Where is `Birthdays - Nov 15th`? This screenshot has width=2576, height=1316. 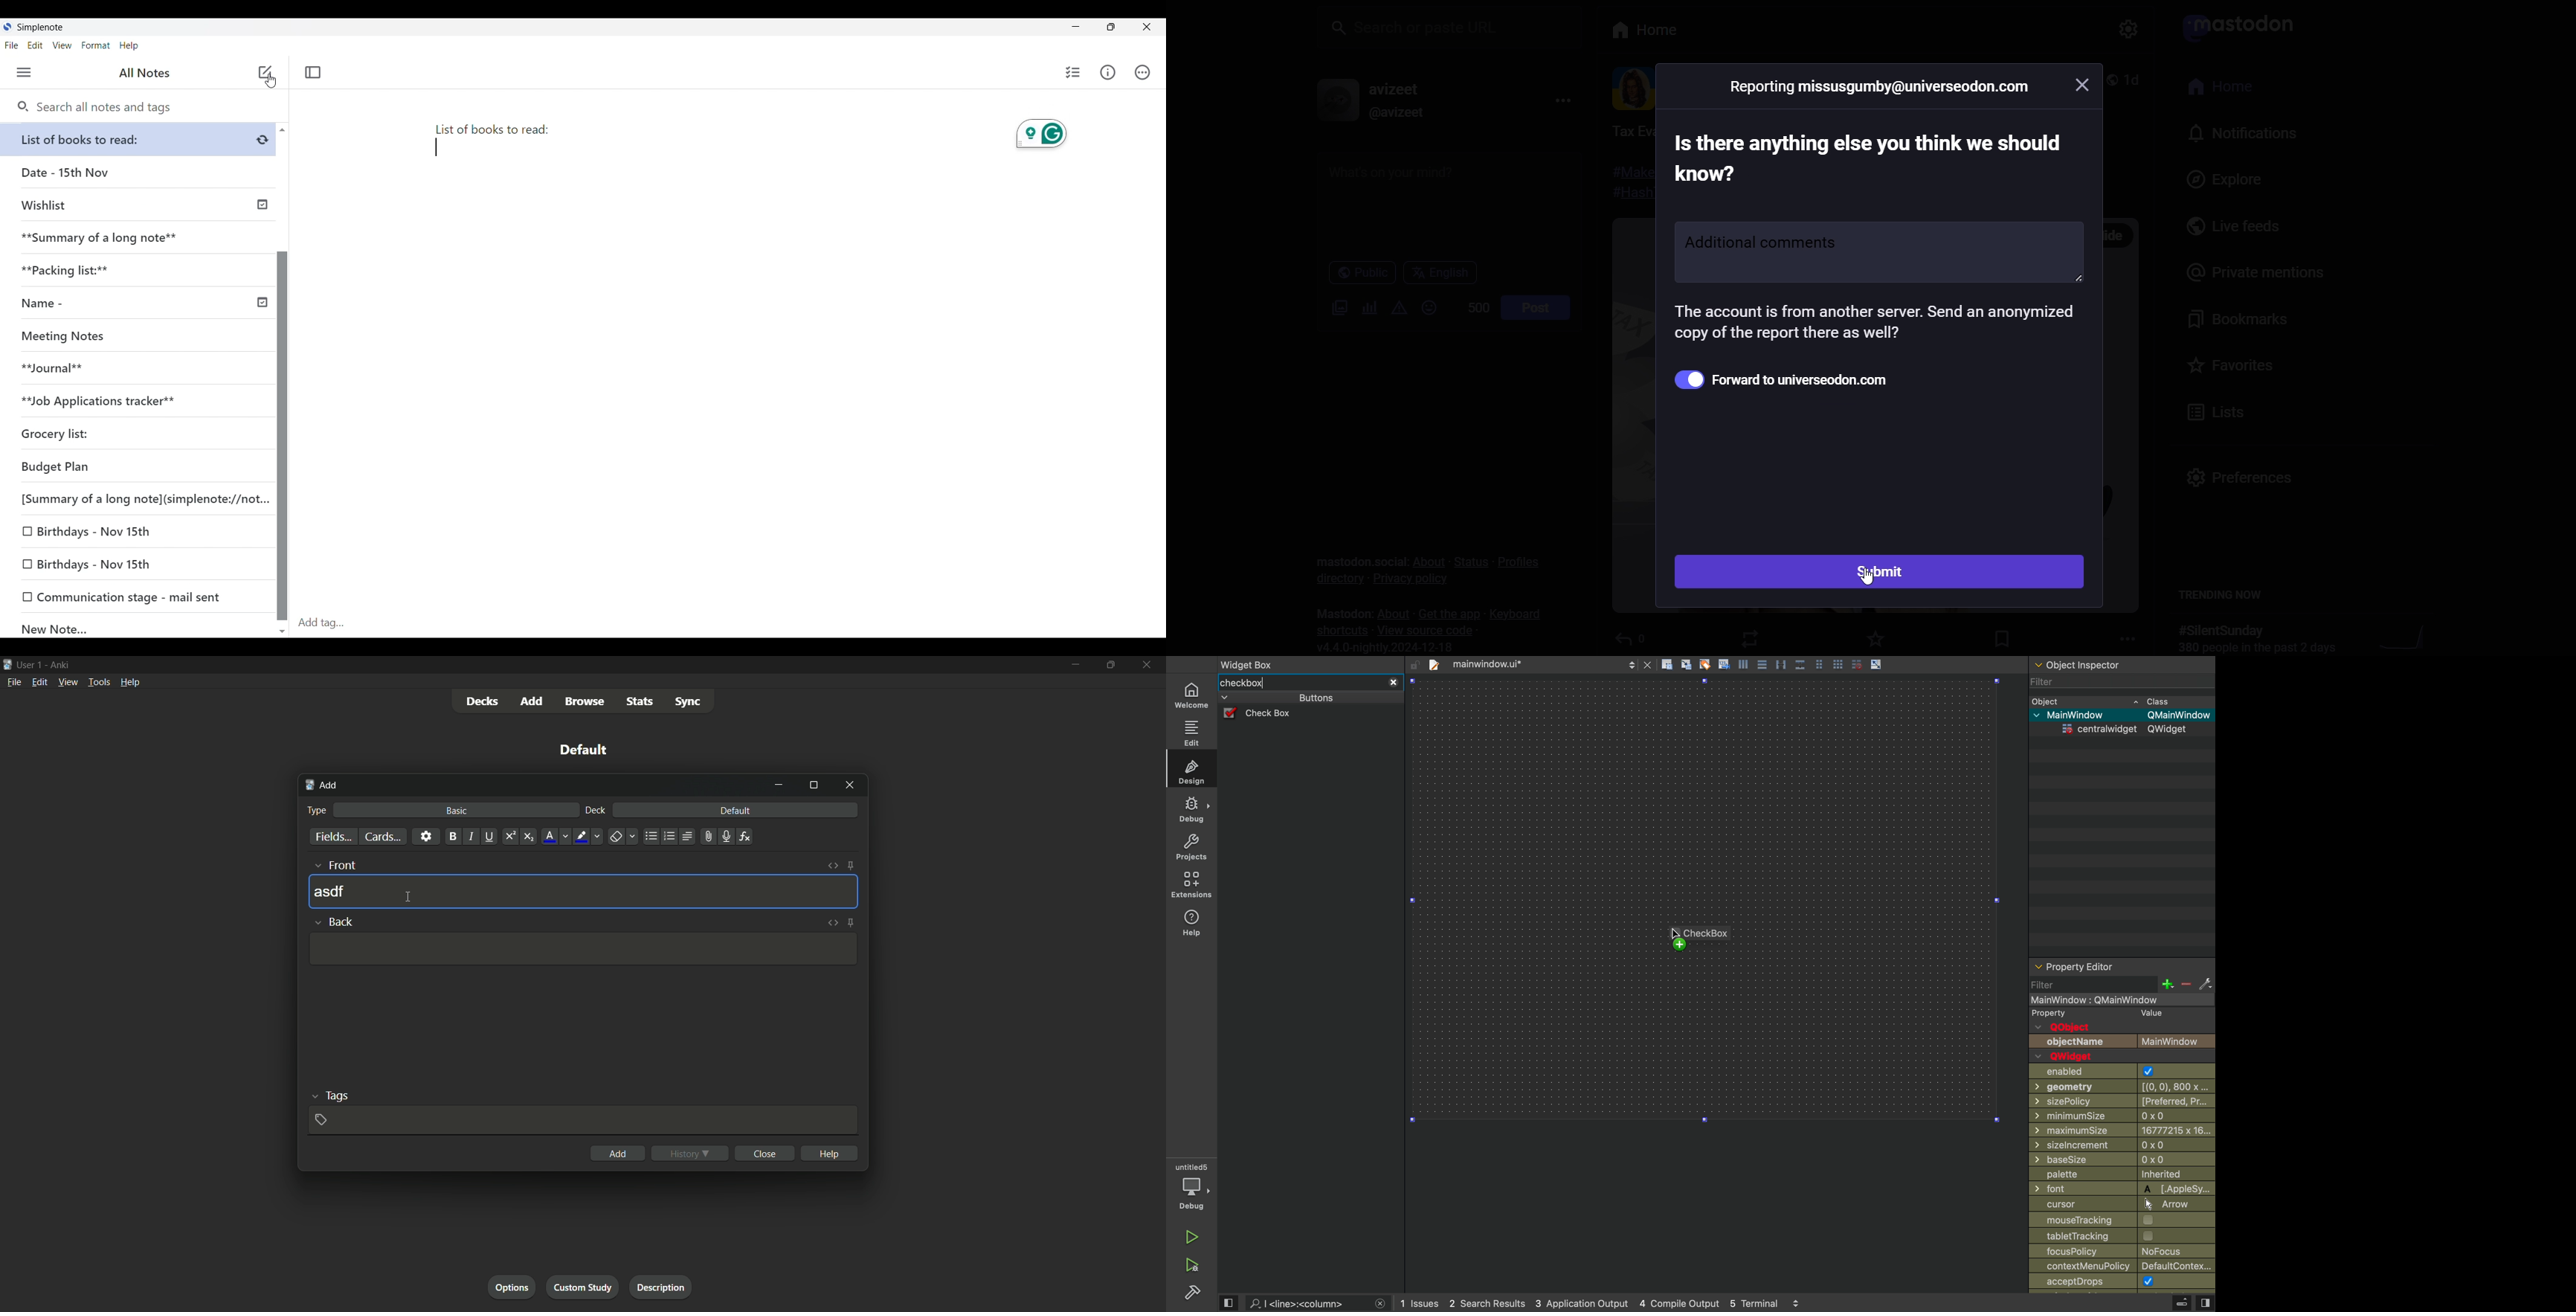 Birthdays - Nov 15th is located at coordinates (139, 565).